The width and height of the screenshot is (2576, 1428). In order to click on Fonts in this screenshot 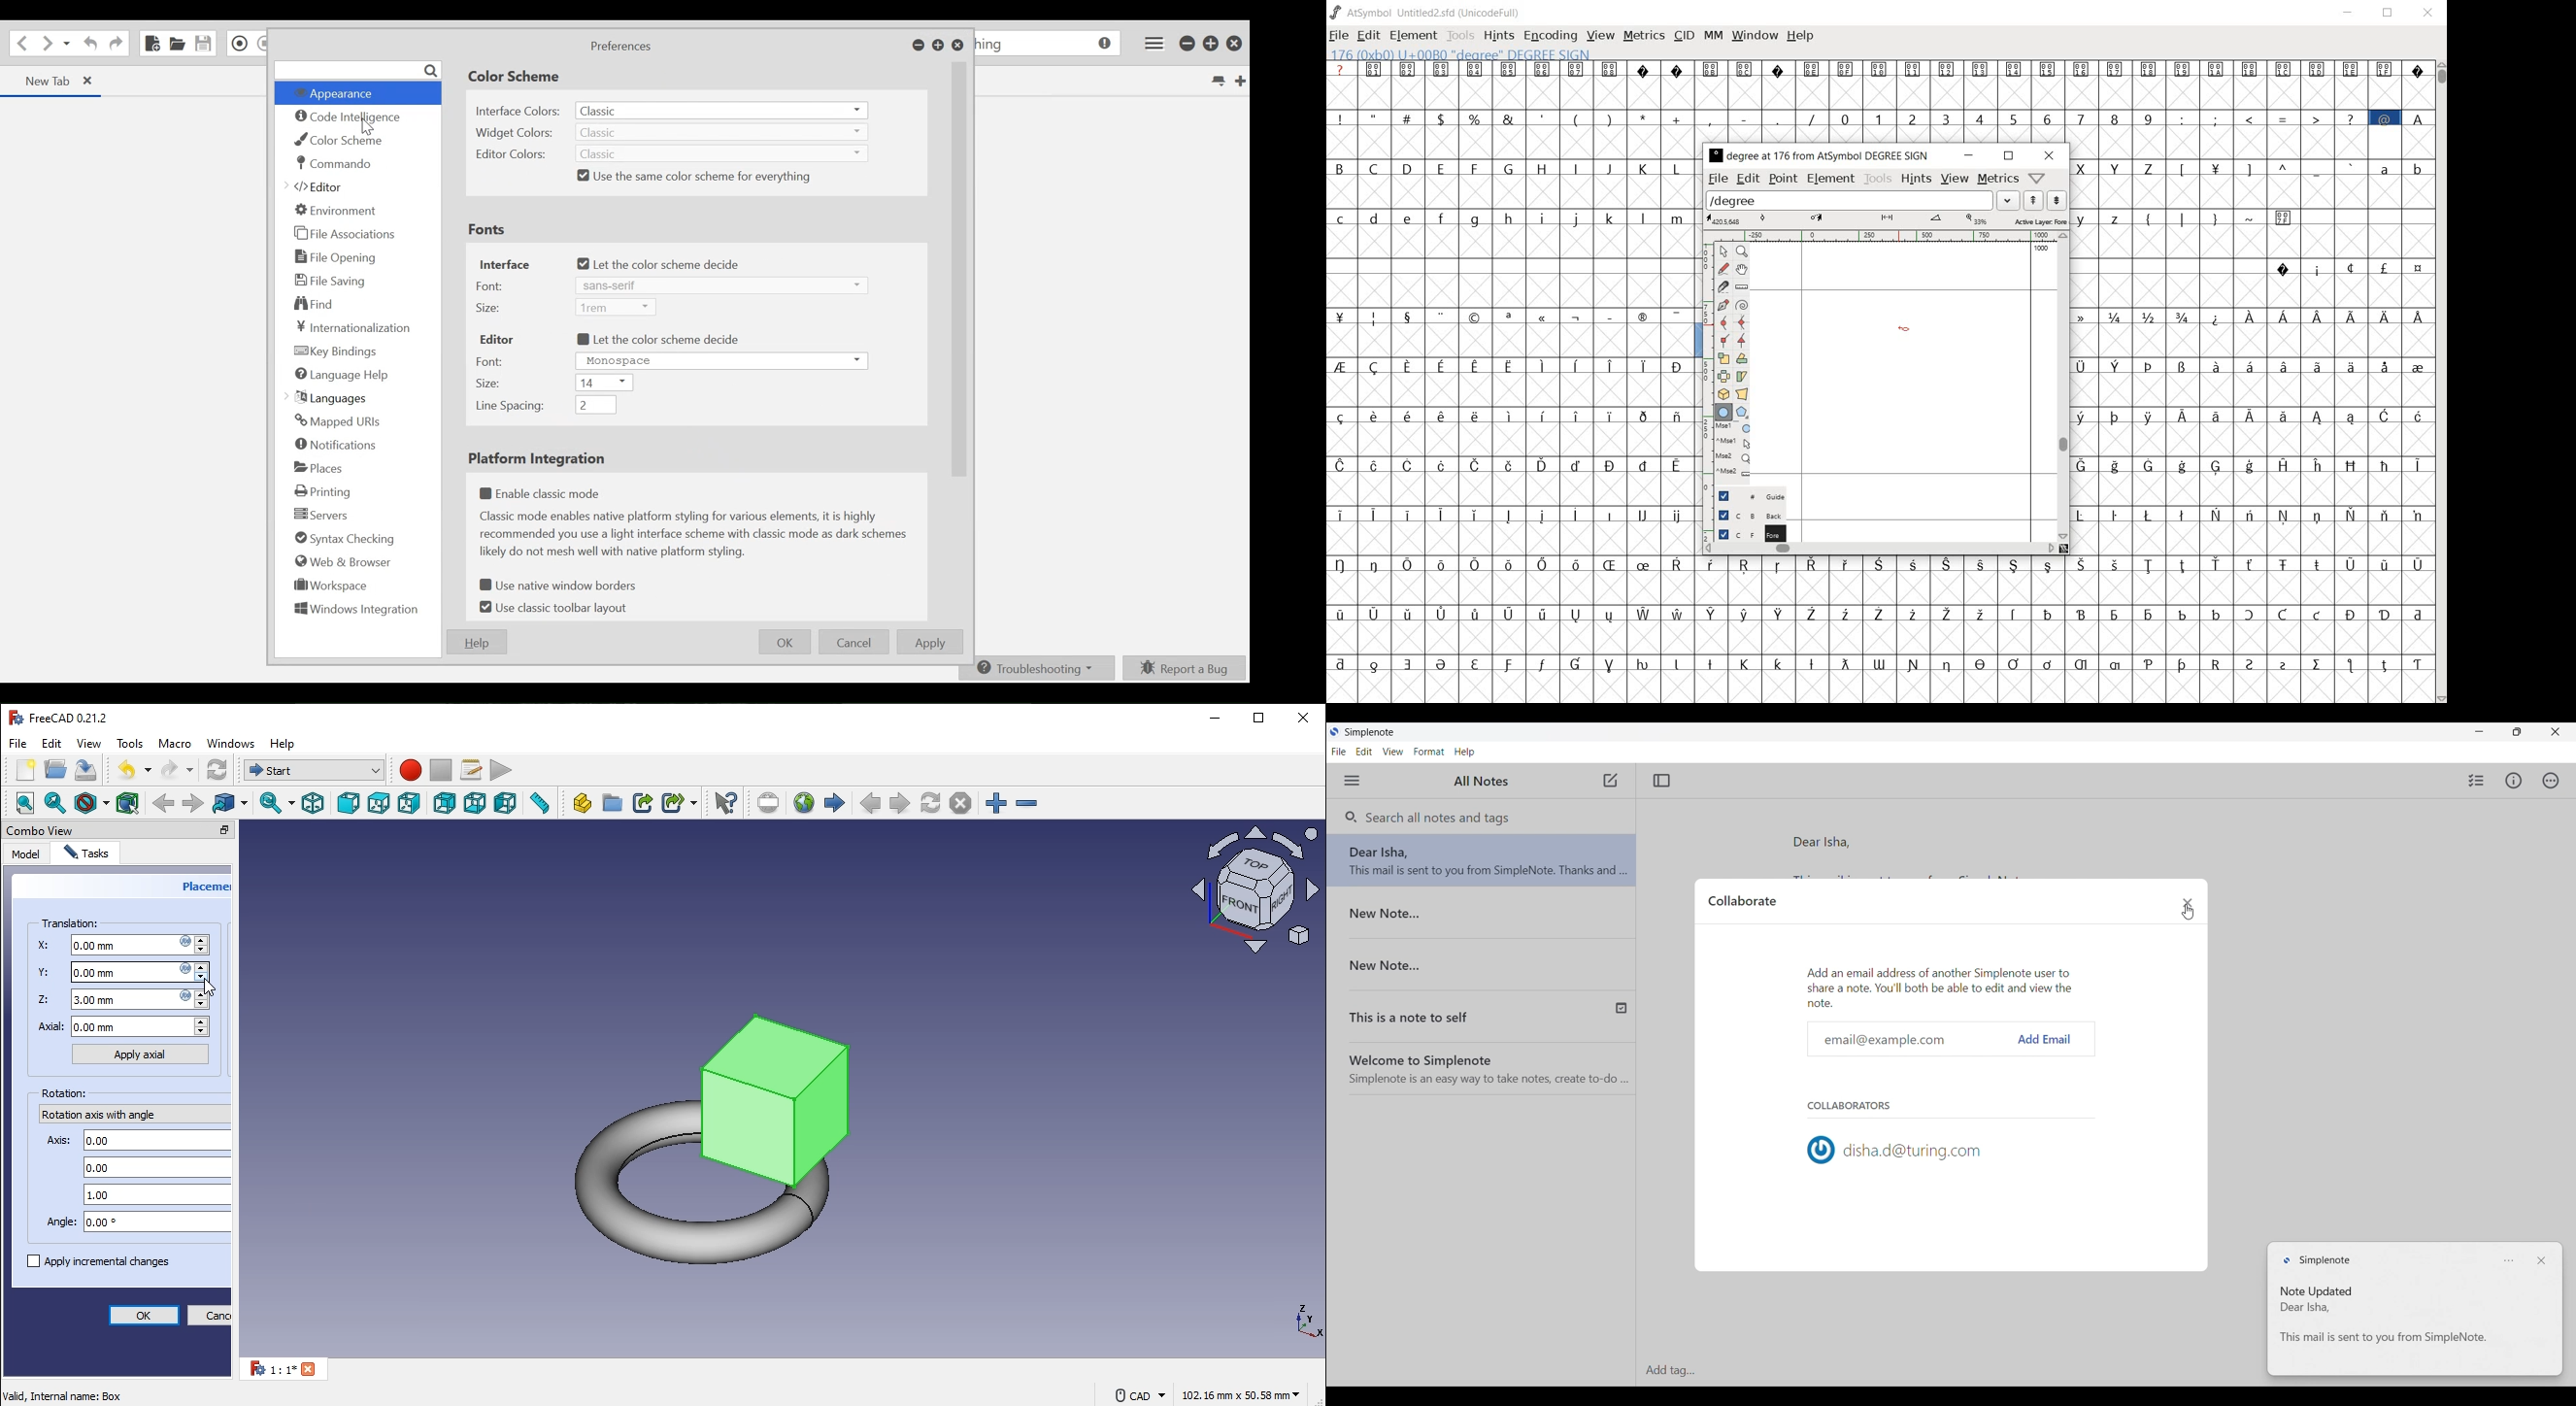, I will do `click(486, 229)`.